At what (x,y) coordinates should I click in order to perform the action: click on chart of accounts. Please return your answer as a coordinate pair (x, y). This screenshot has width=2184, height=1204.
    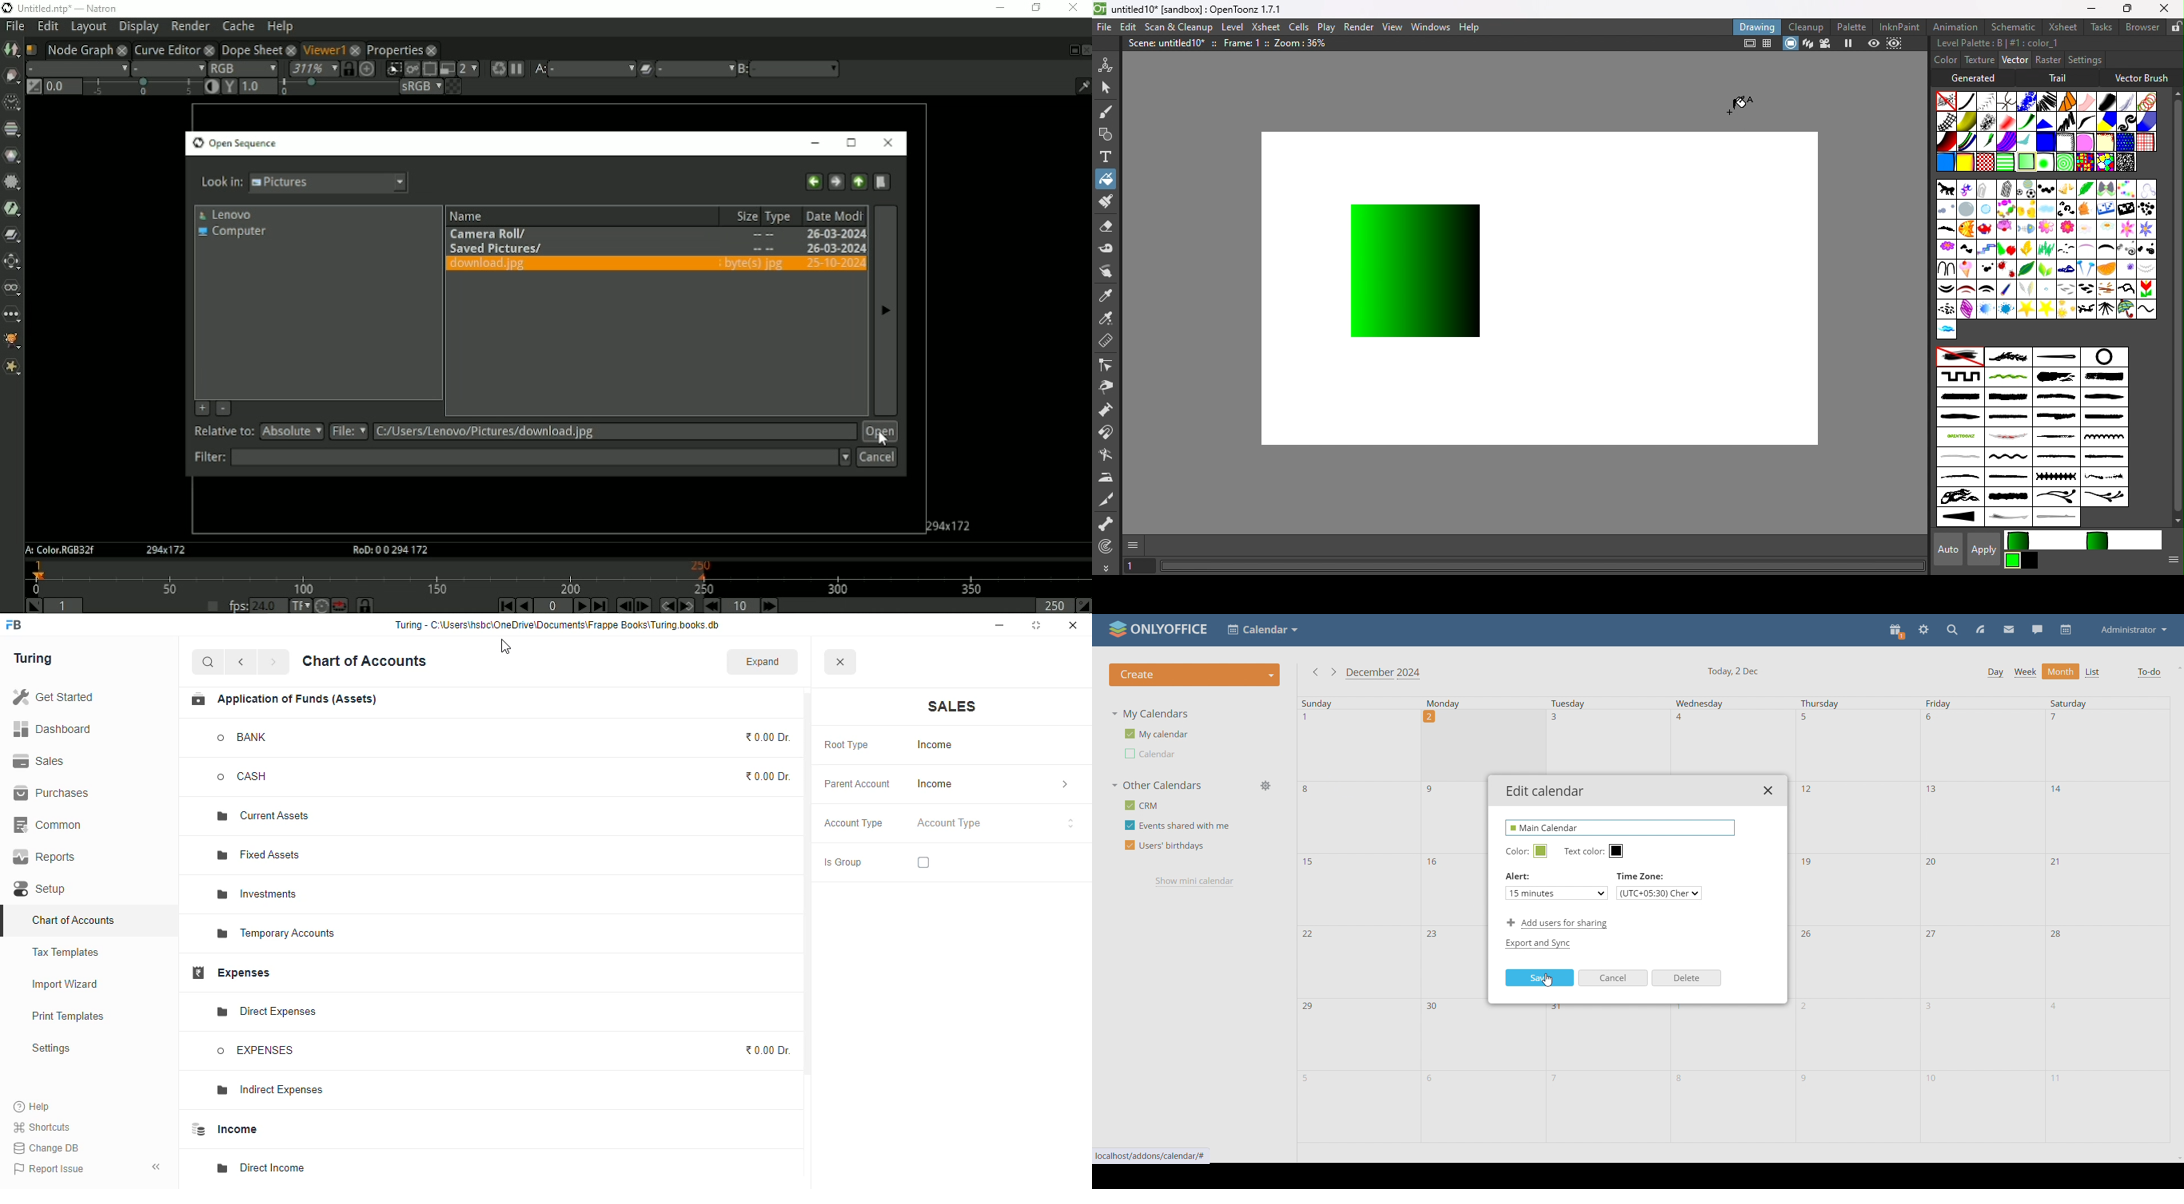
    Looking at the image, I should click on (74, 920).